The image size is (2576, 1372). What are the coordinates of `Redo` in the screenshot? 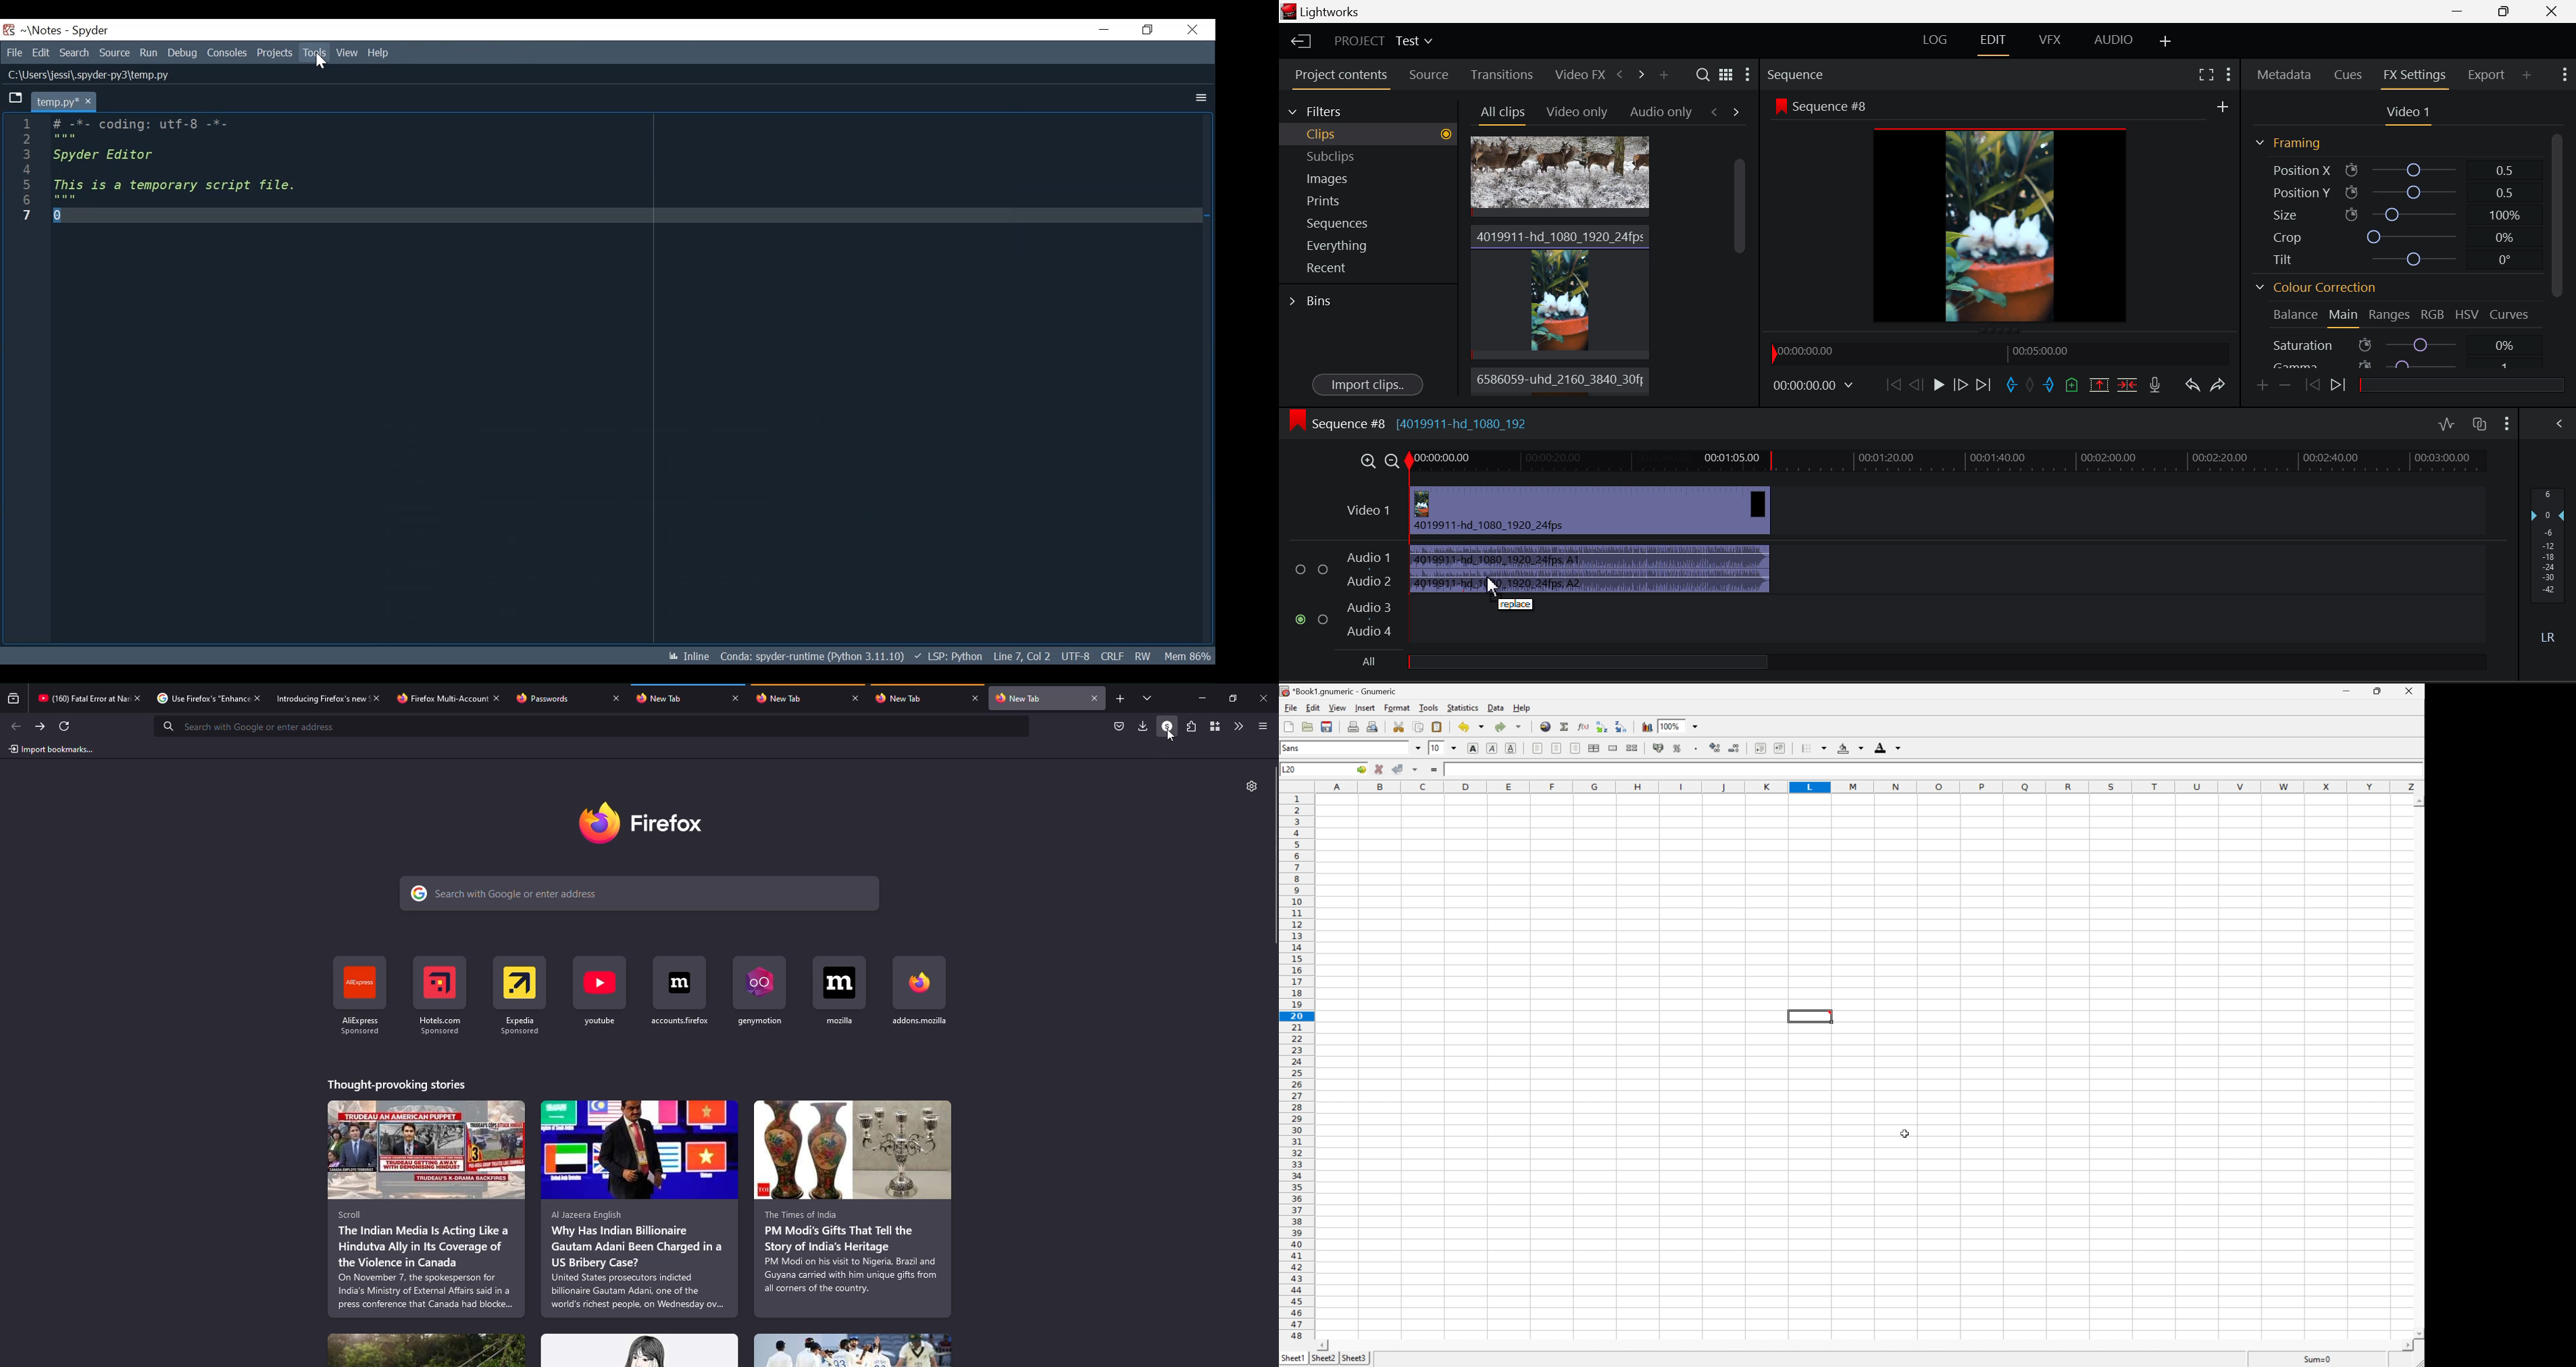 It's located at (1510, 726).